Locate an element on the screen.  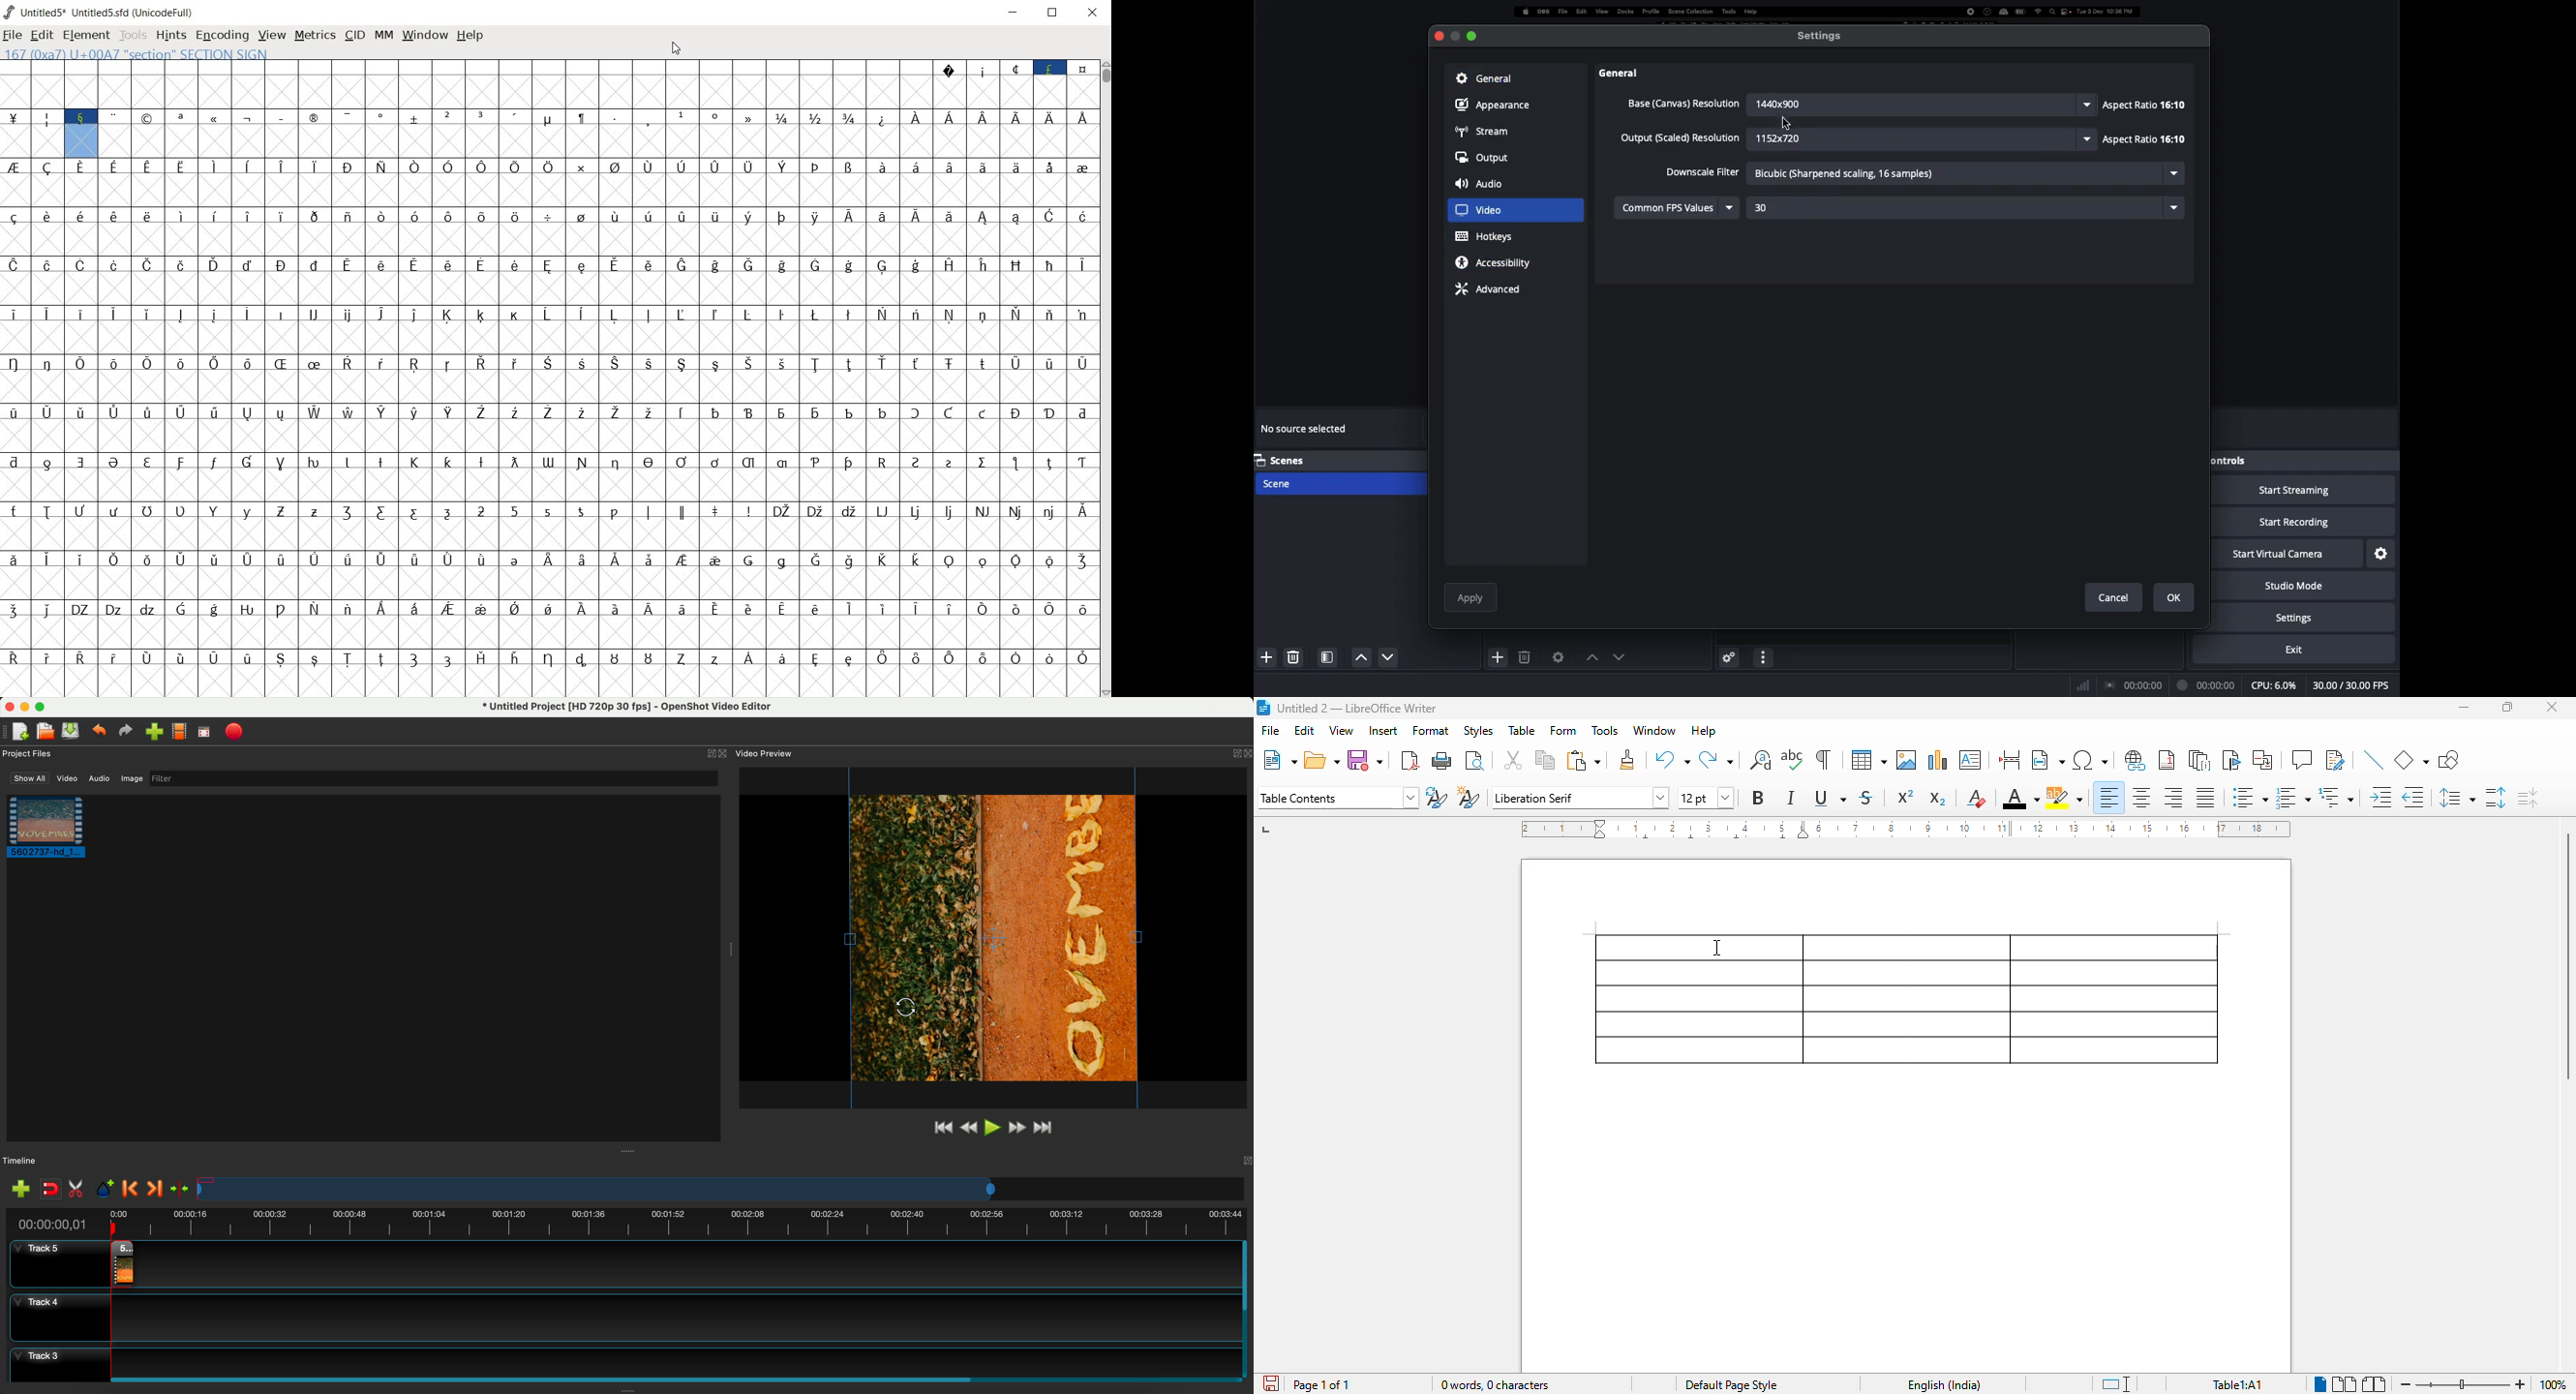
Delete is located at coordinates (1526, 657).